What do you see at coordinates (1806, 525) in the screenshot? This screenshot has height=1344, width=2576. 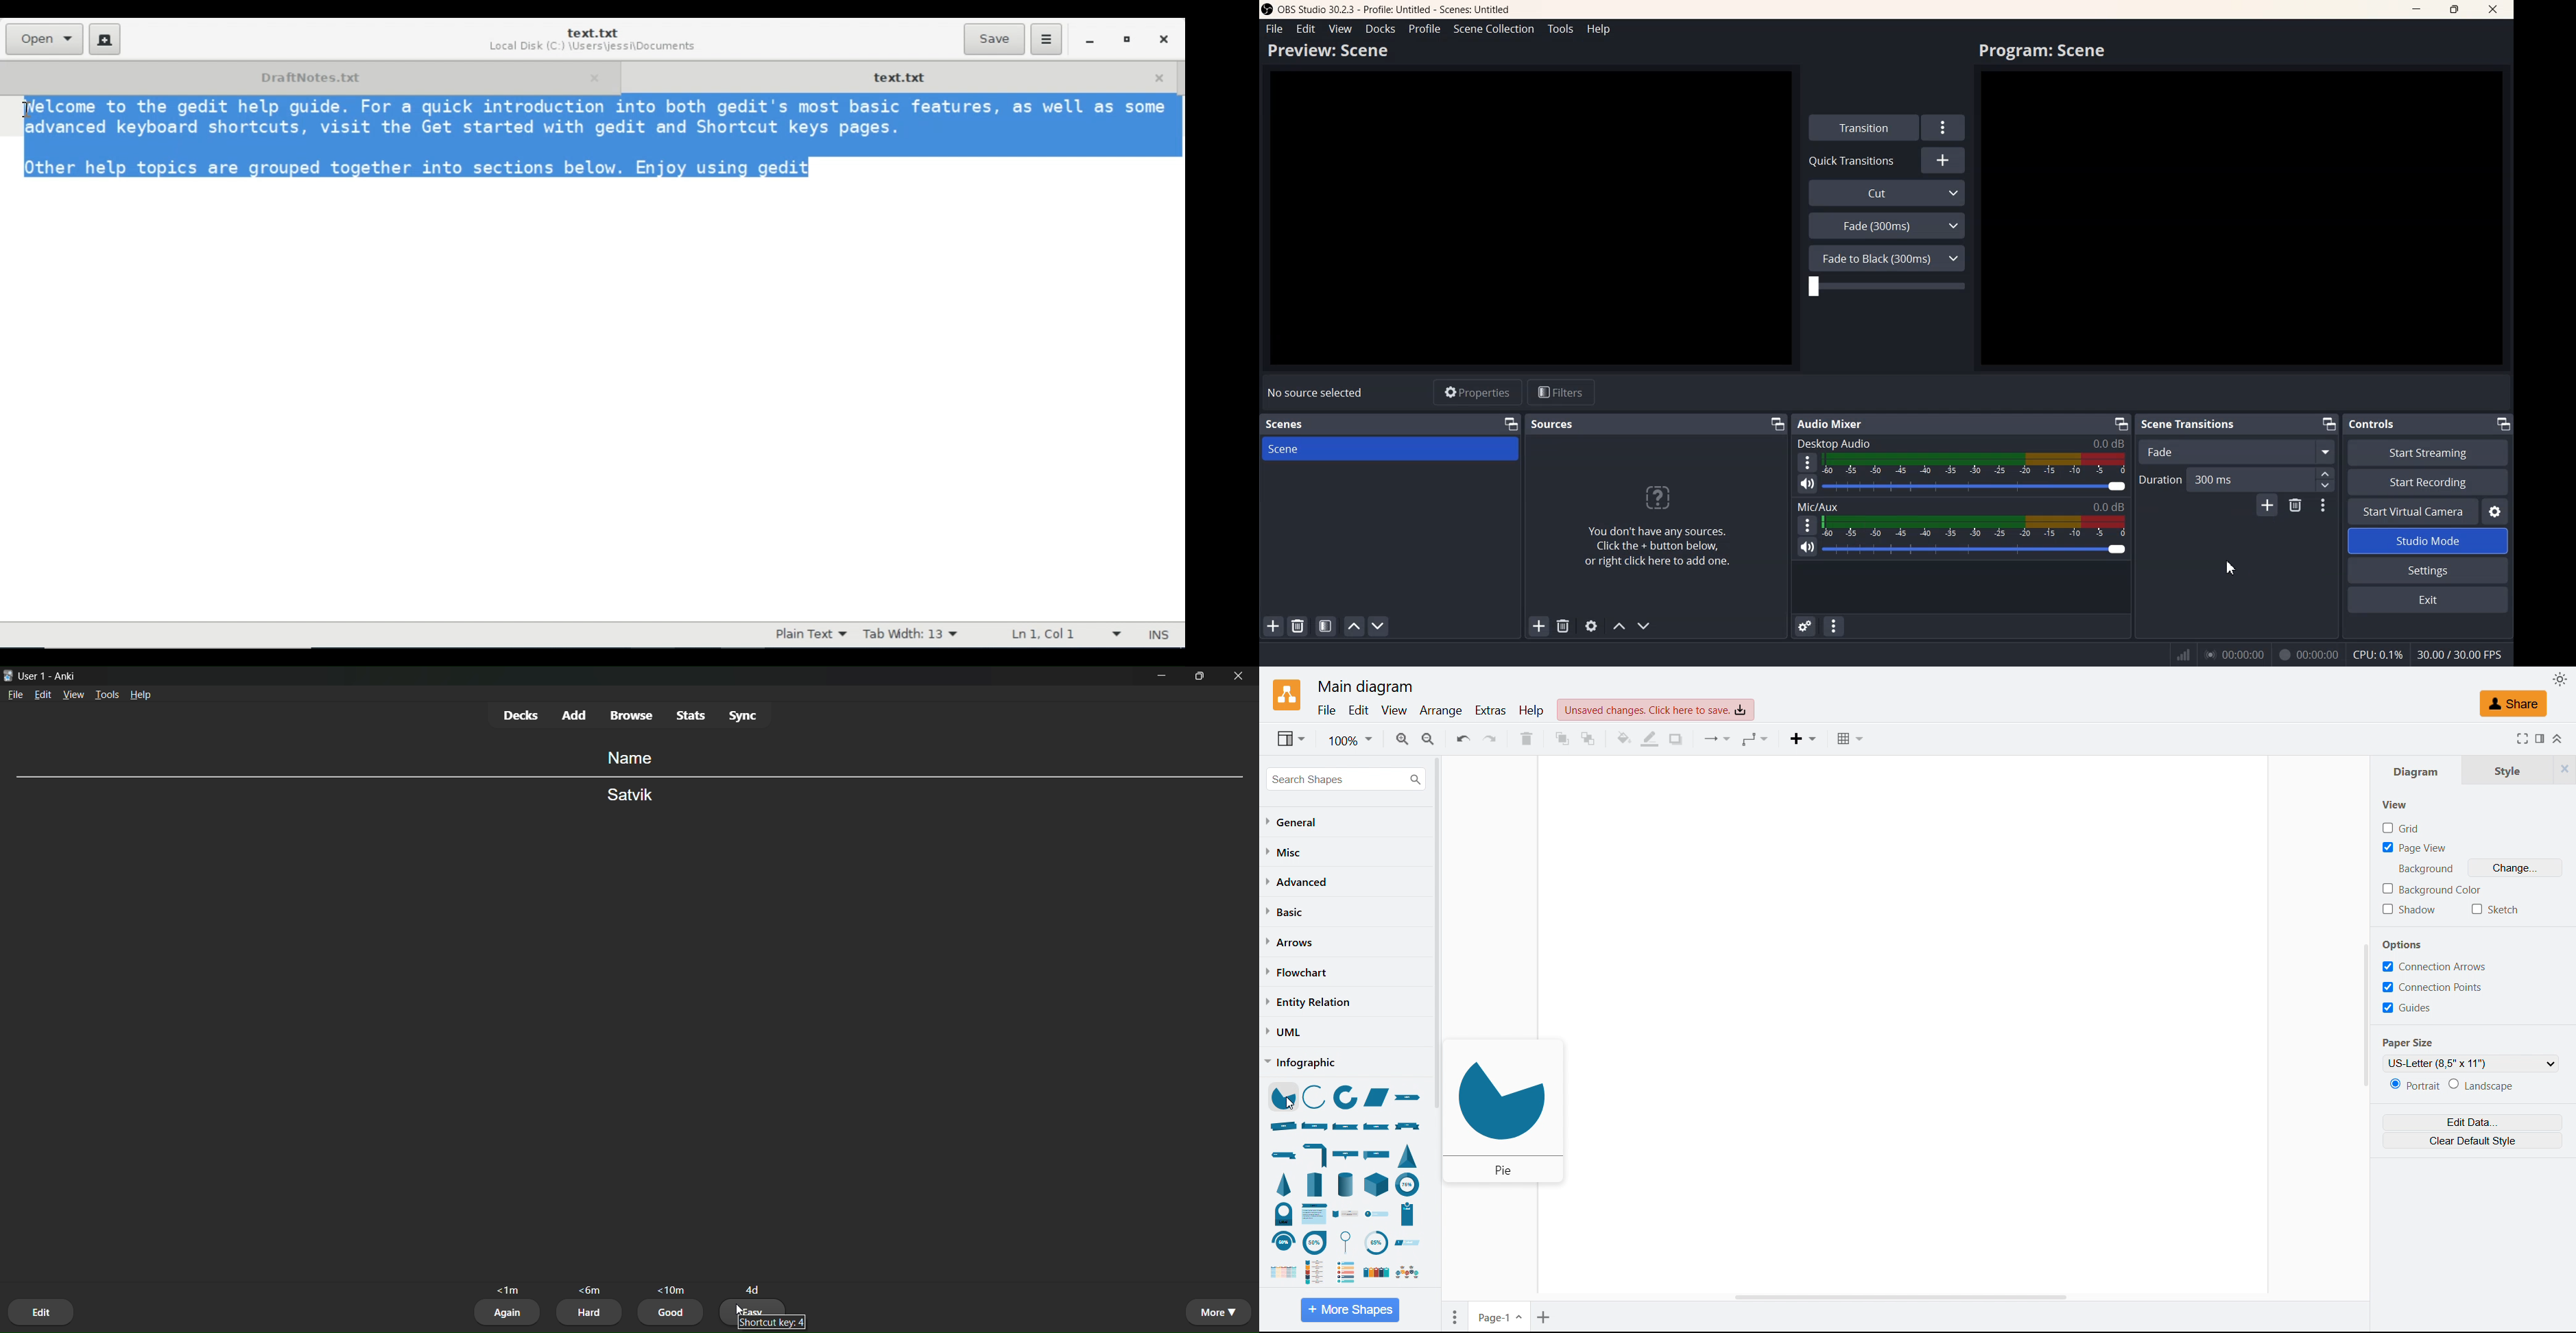 I see `More` at bounding box center [1806, 525].